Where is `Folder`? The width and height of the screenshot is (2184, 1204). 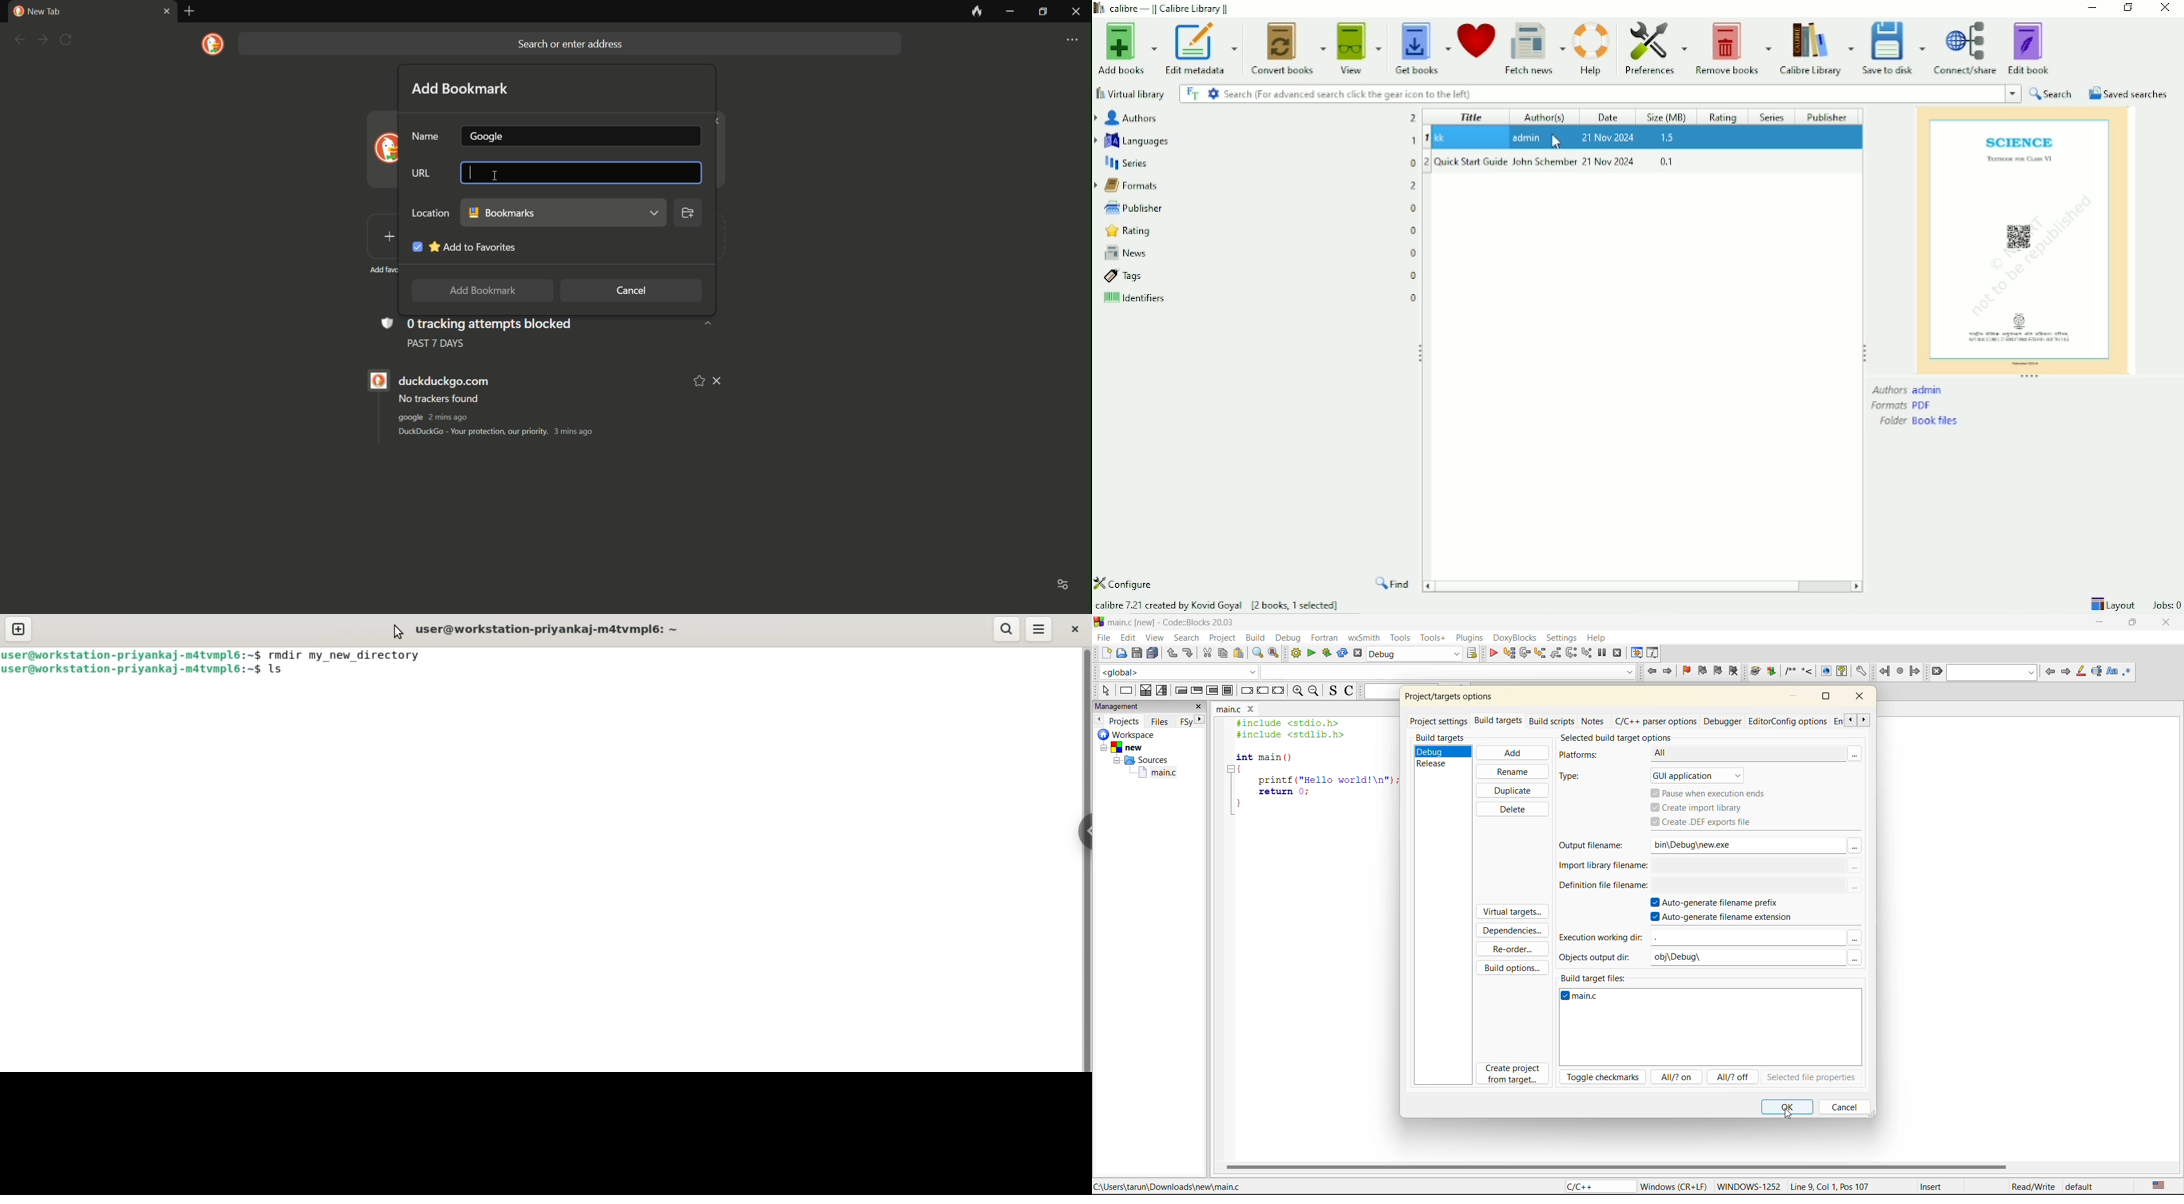 Folder is located at coordinates (1921, 421).